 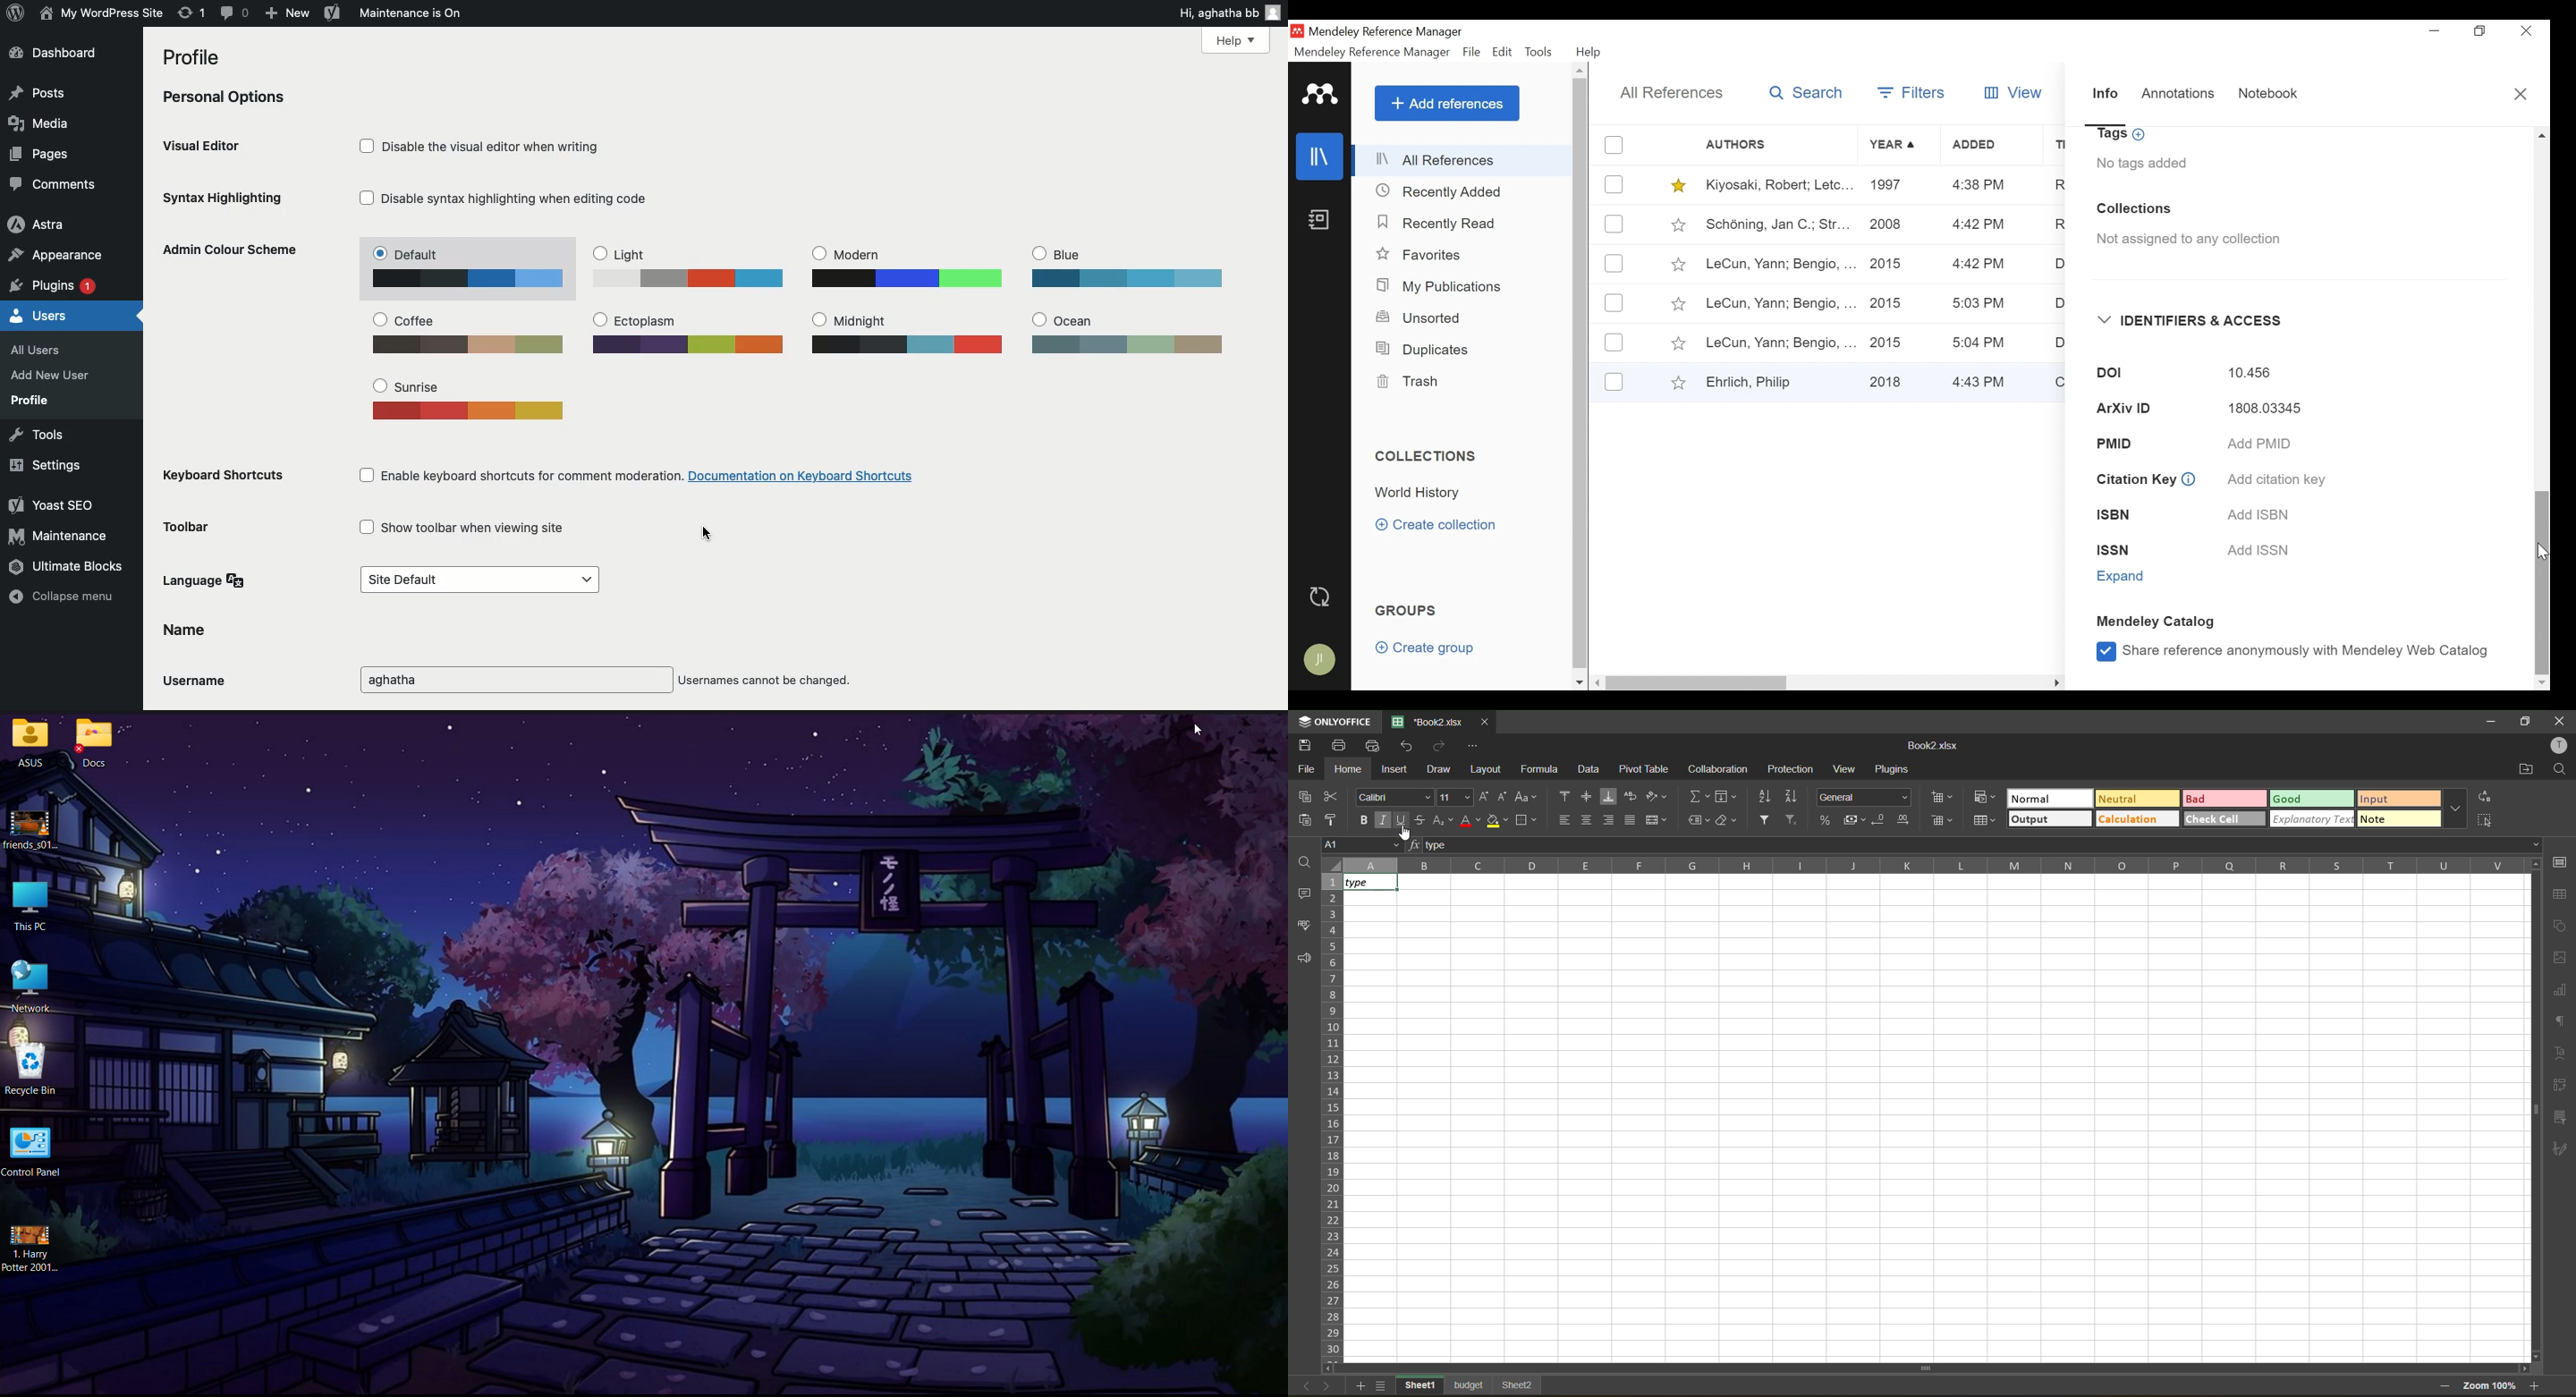 What do you see at coordinates (1297, 31) in the screenshot?
I see `Mendeley Desktop Icon` at bounding box center [1297, 31].